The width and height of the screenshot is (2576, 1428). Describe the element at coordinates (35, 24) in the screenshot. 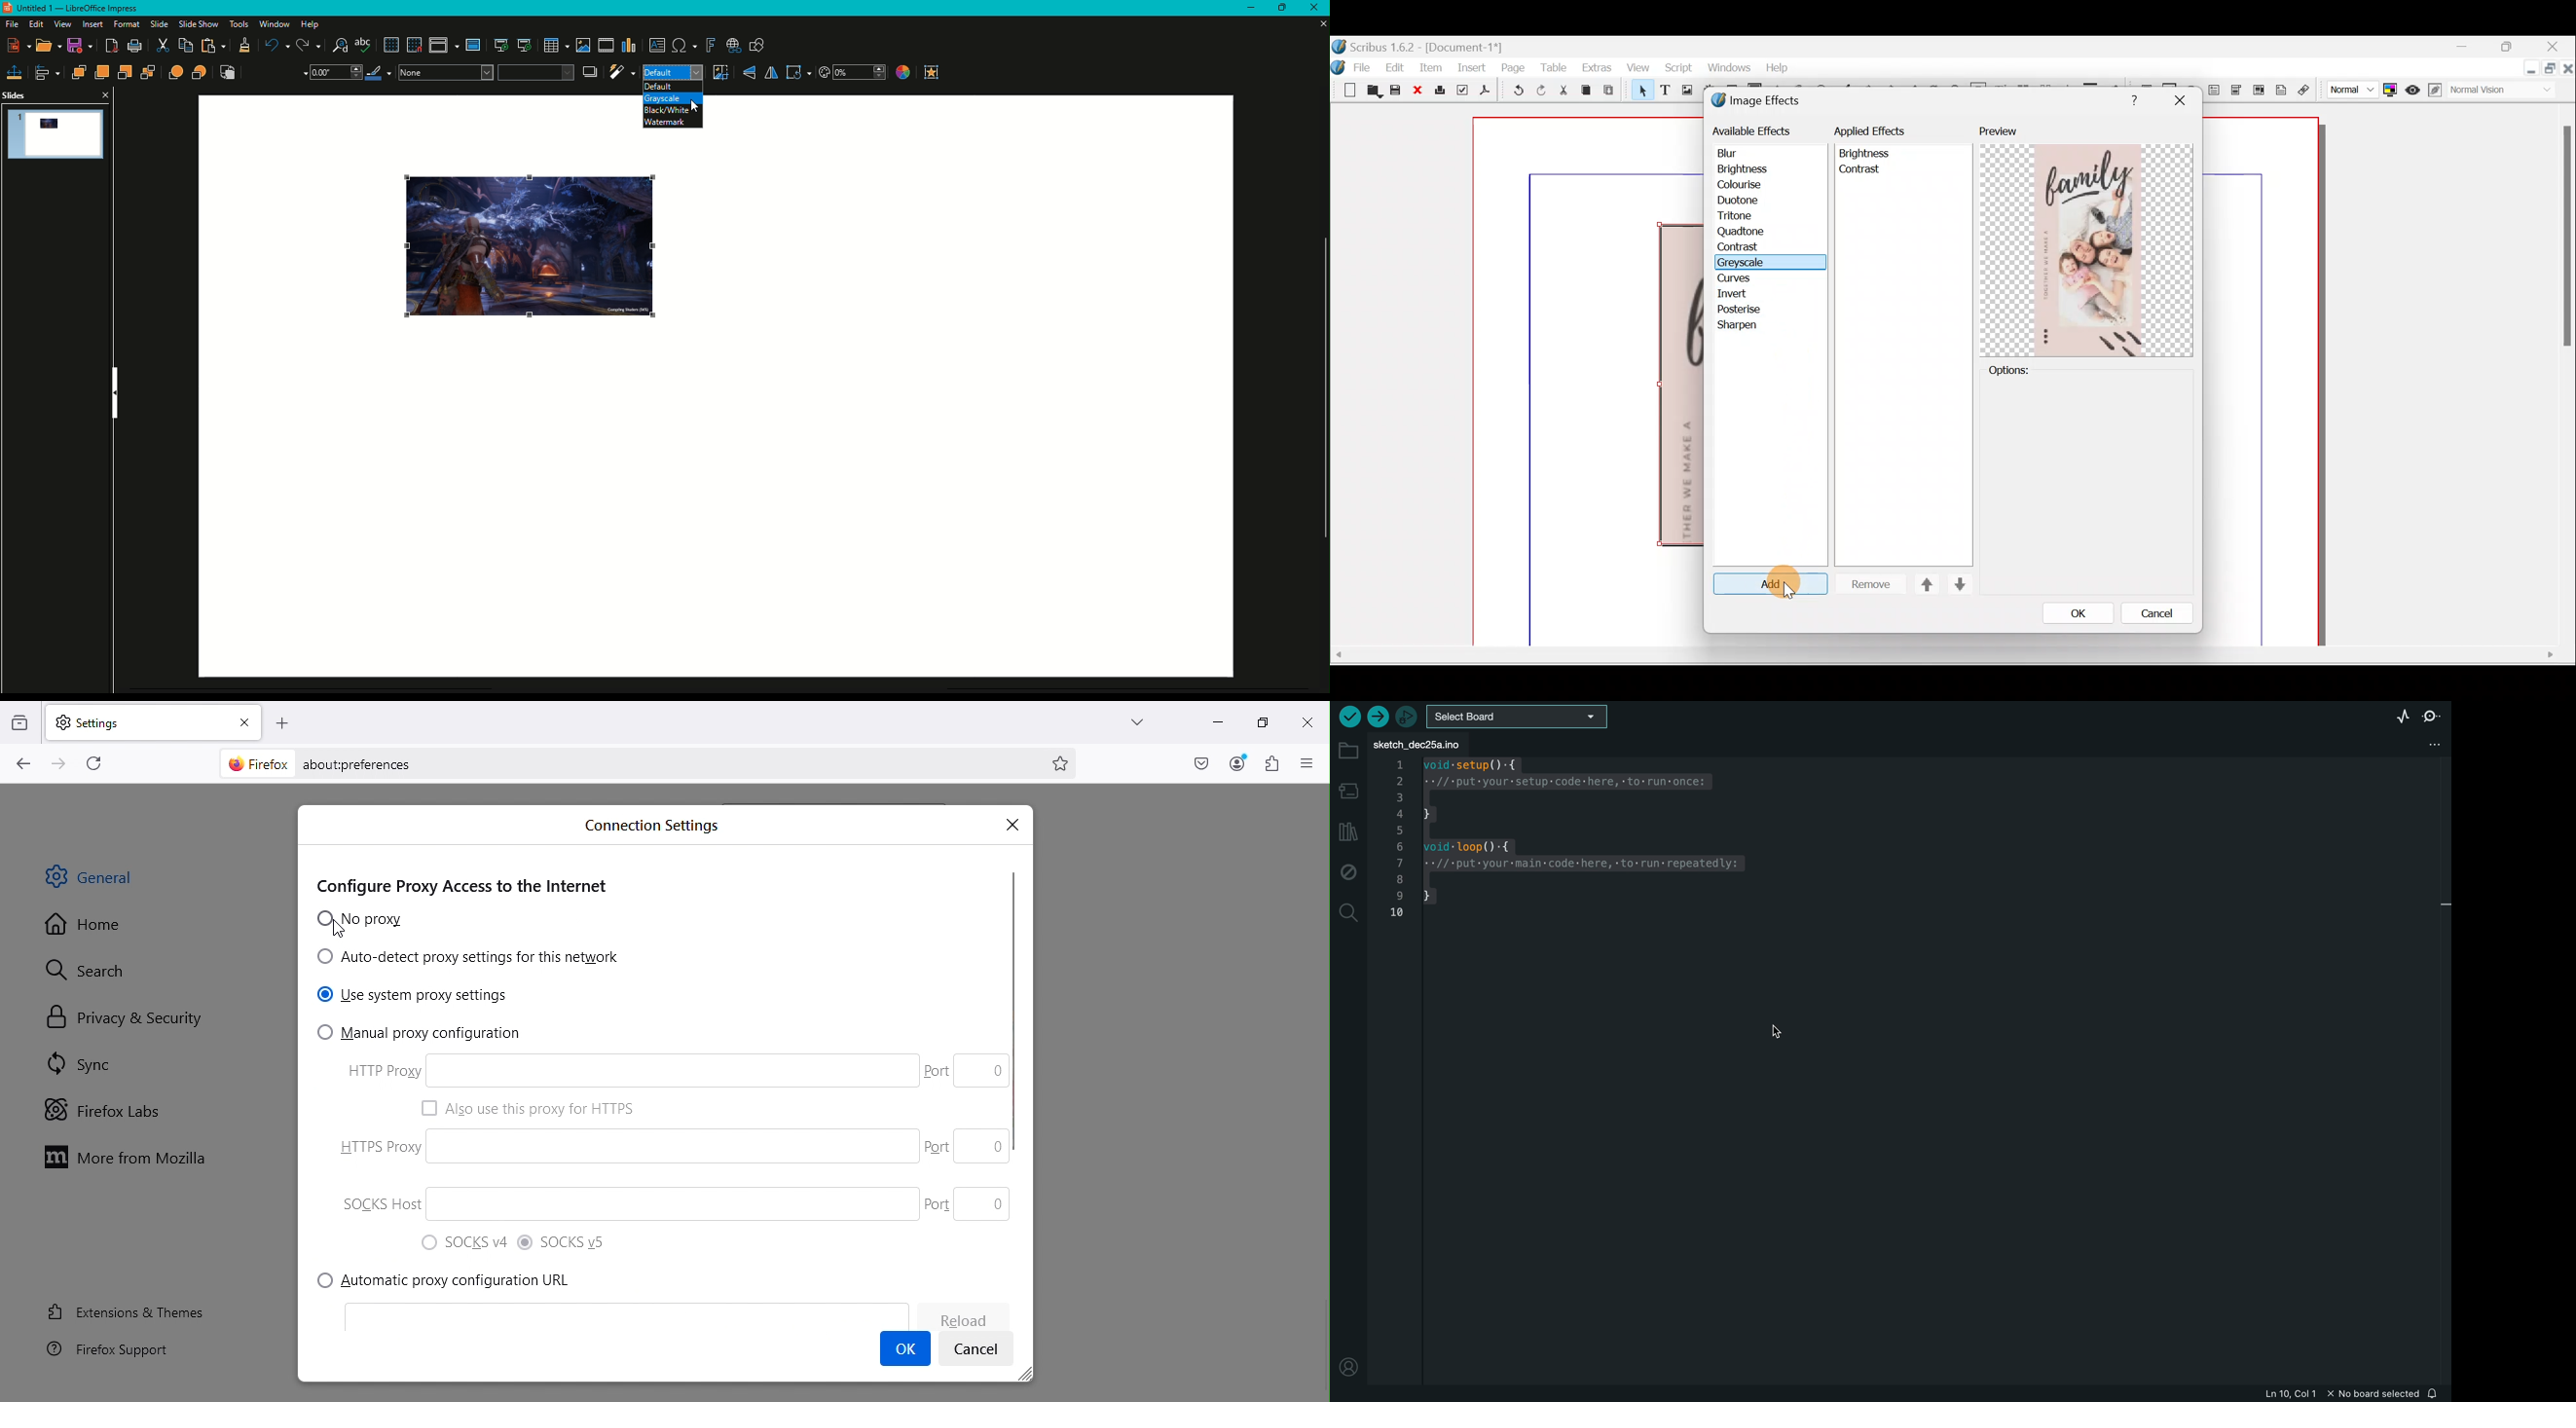

I see `Edit` at that location.